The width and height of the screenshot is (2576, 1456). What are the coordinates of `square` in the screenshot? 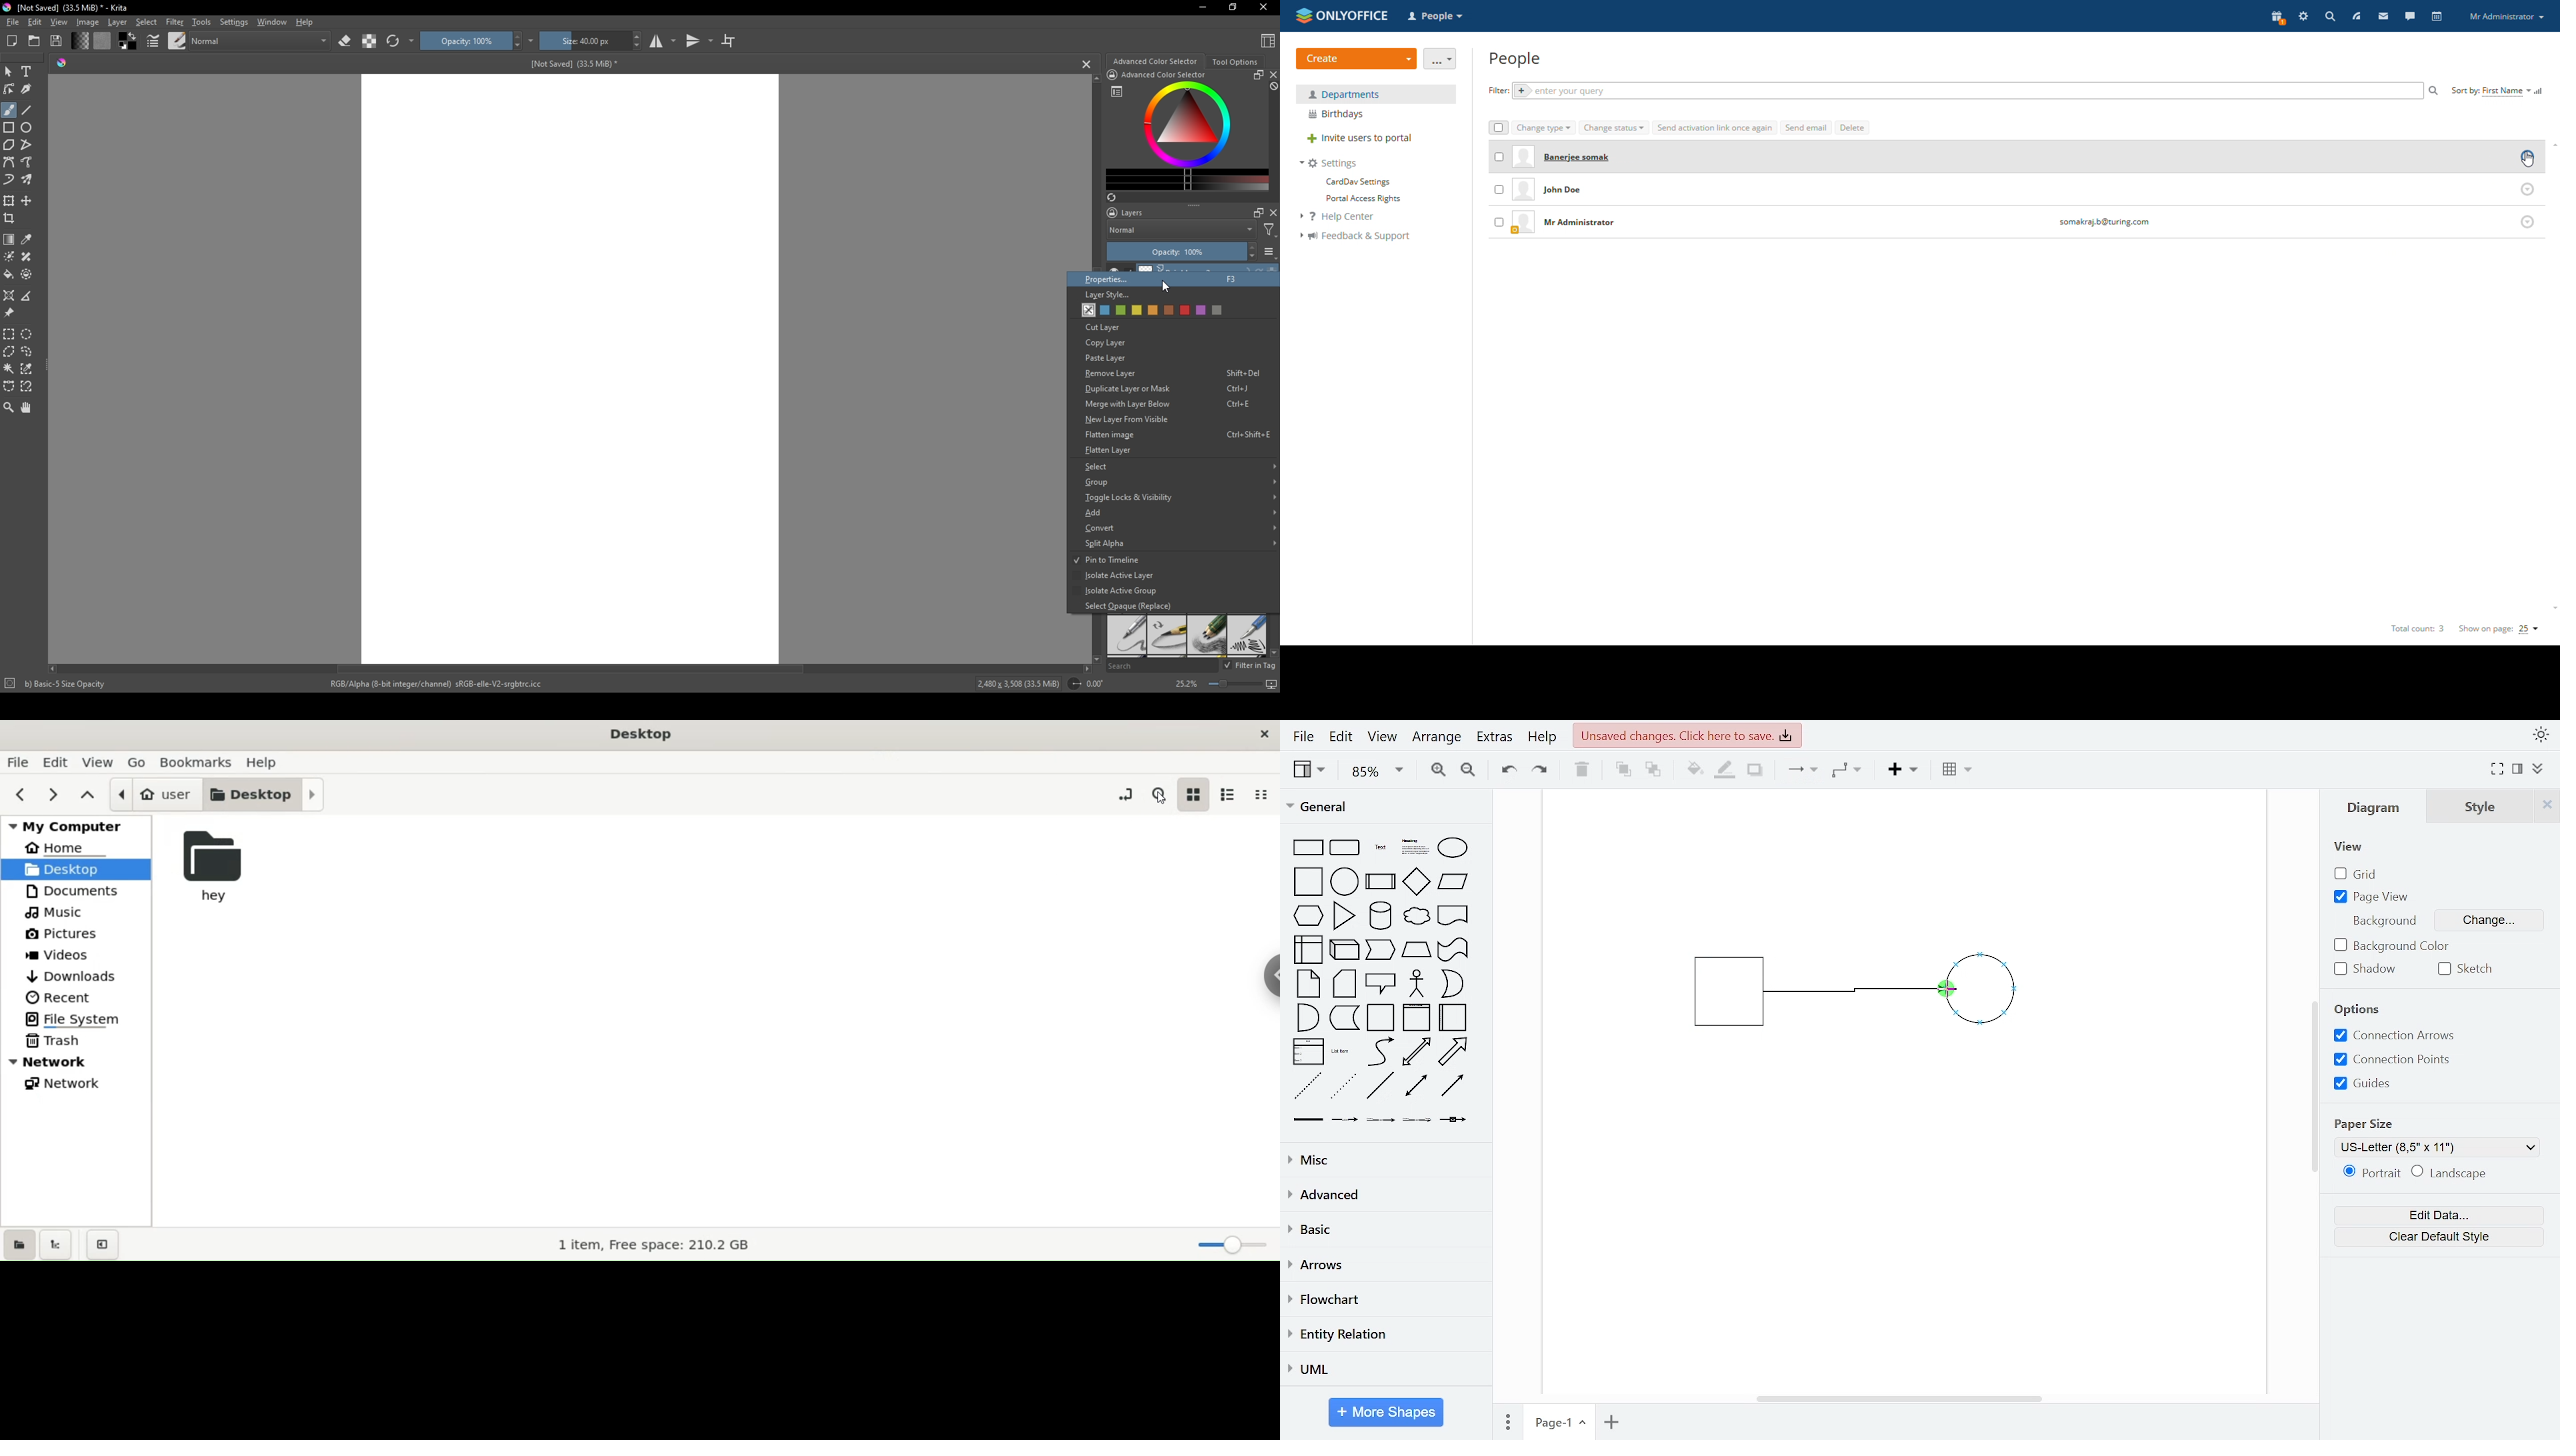 It's located at (1310, 883).